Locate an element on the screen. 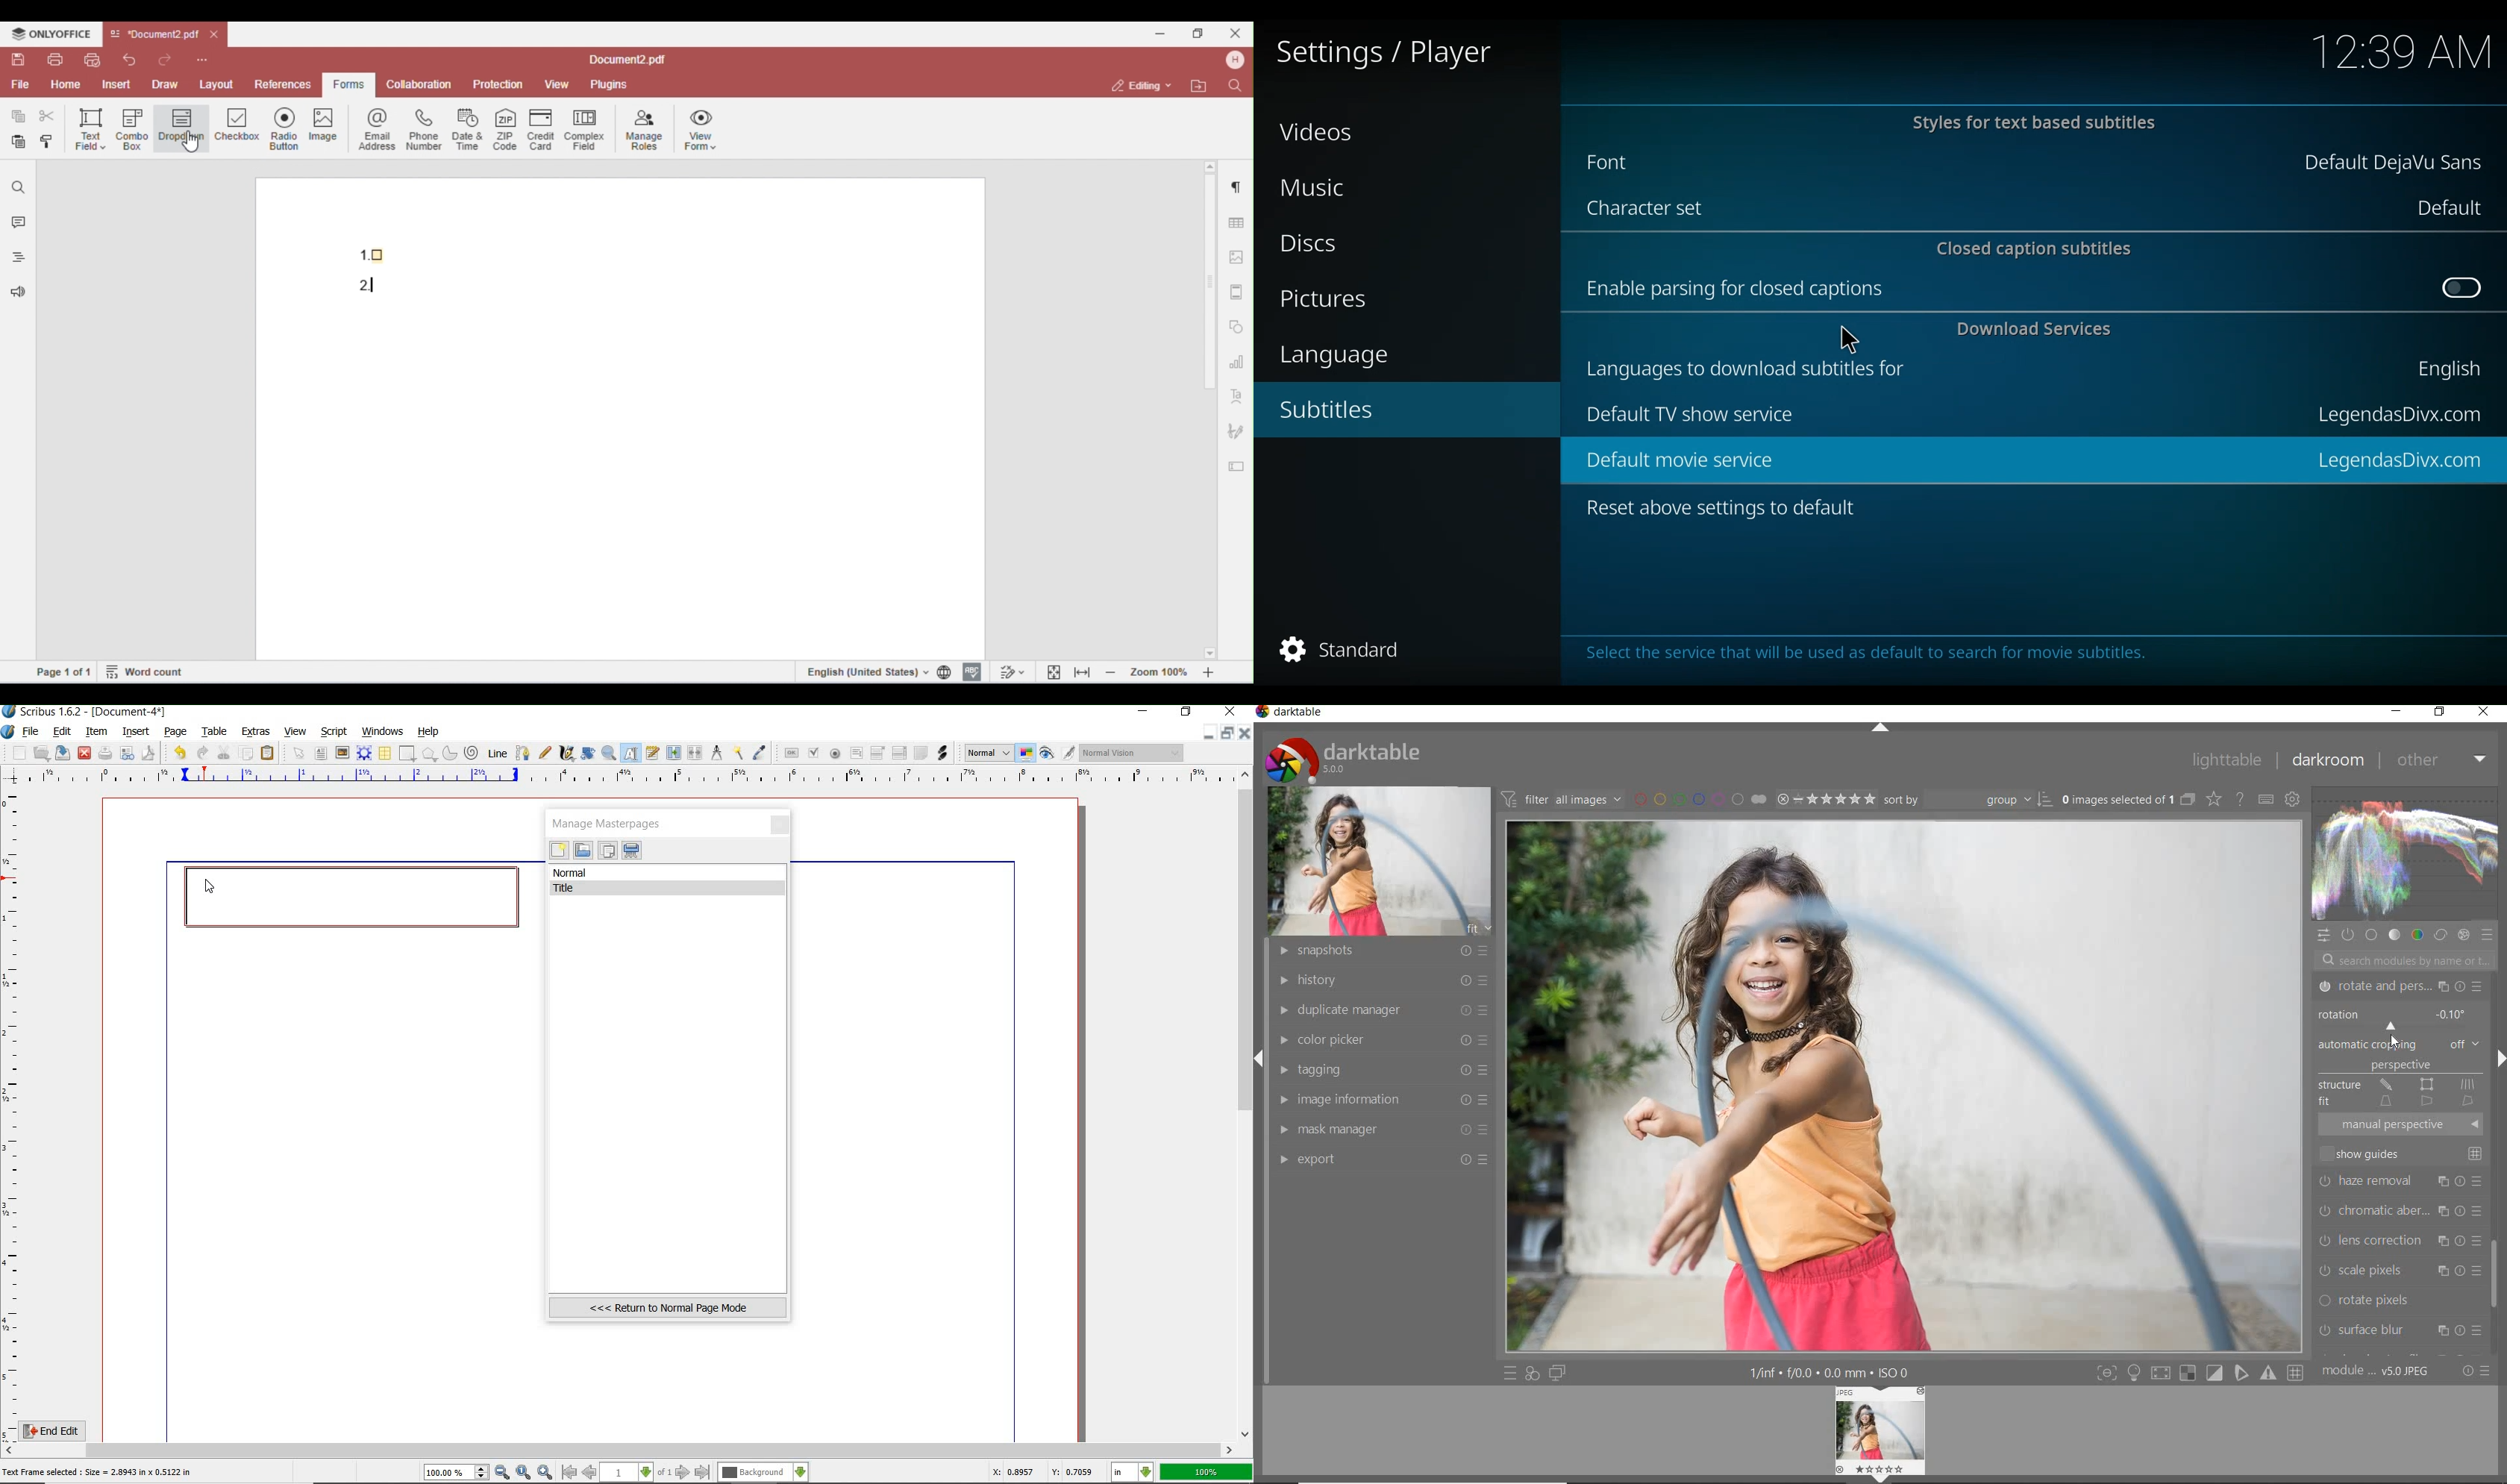 This screenshot has height=1484, width=2520. STRUCTURE is located at coordinates (2397, 1085).